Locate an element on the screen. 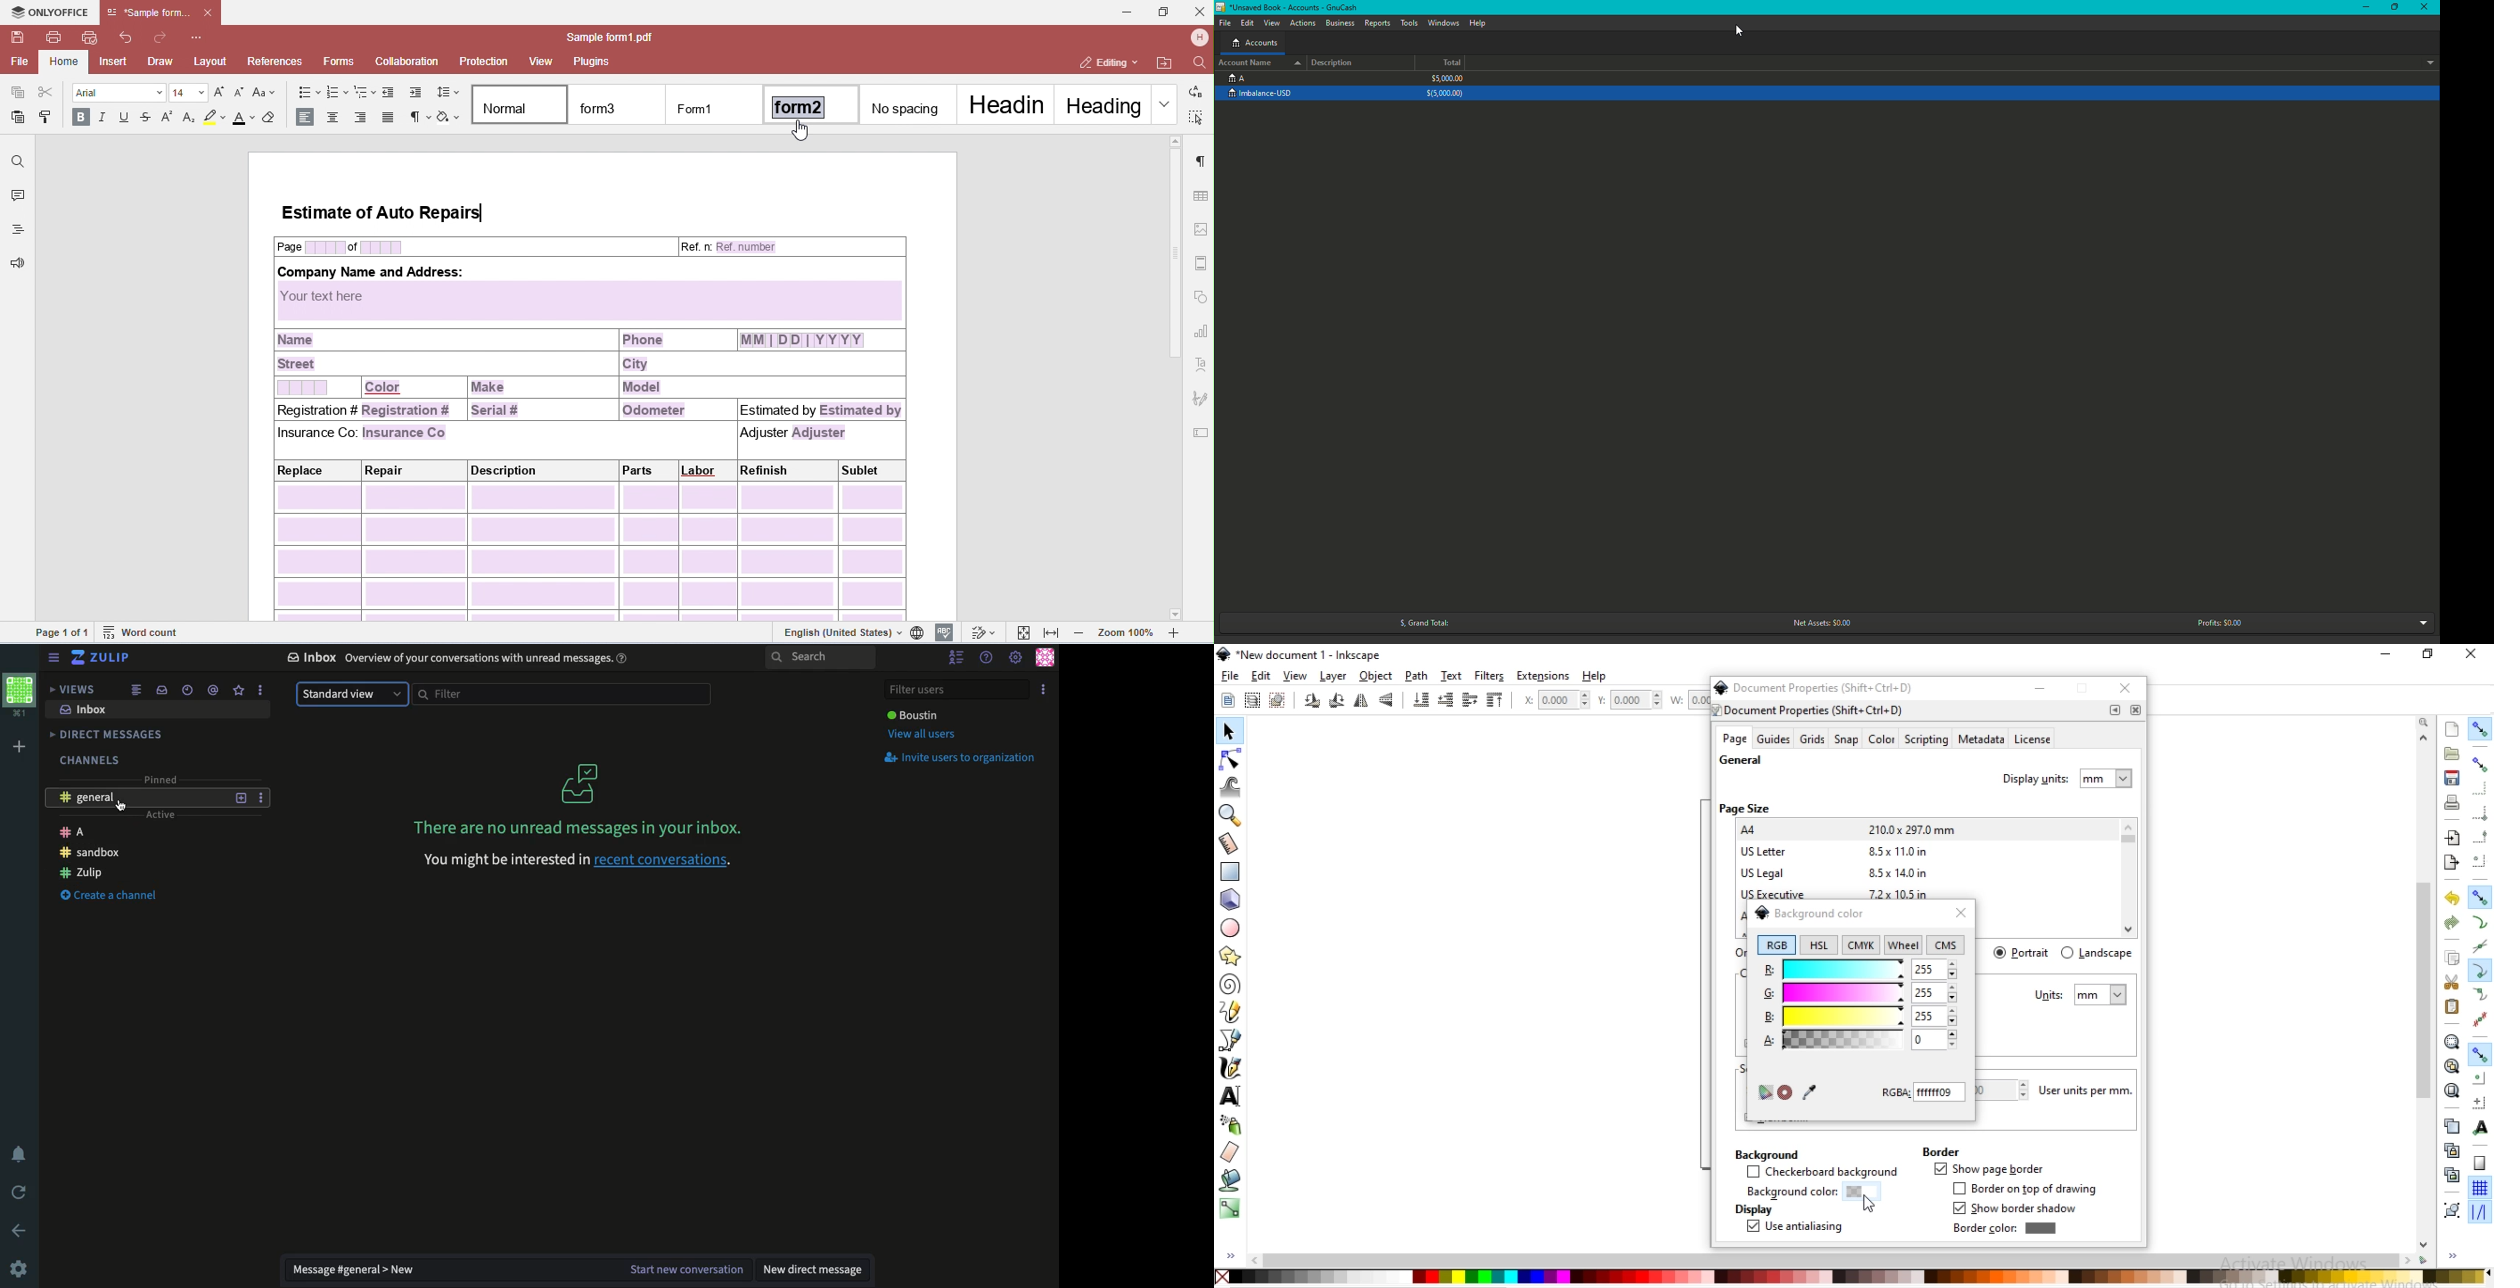  scripting is located at coordinates (1925, 740).